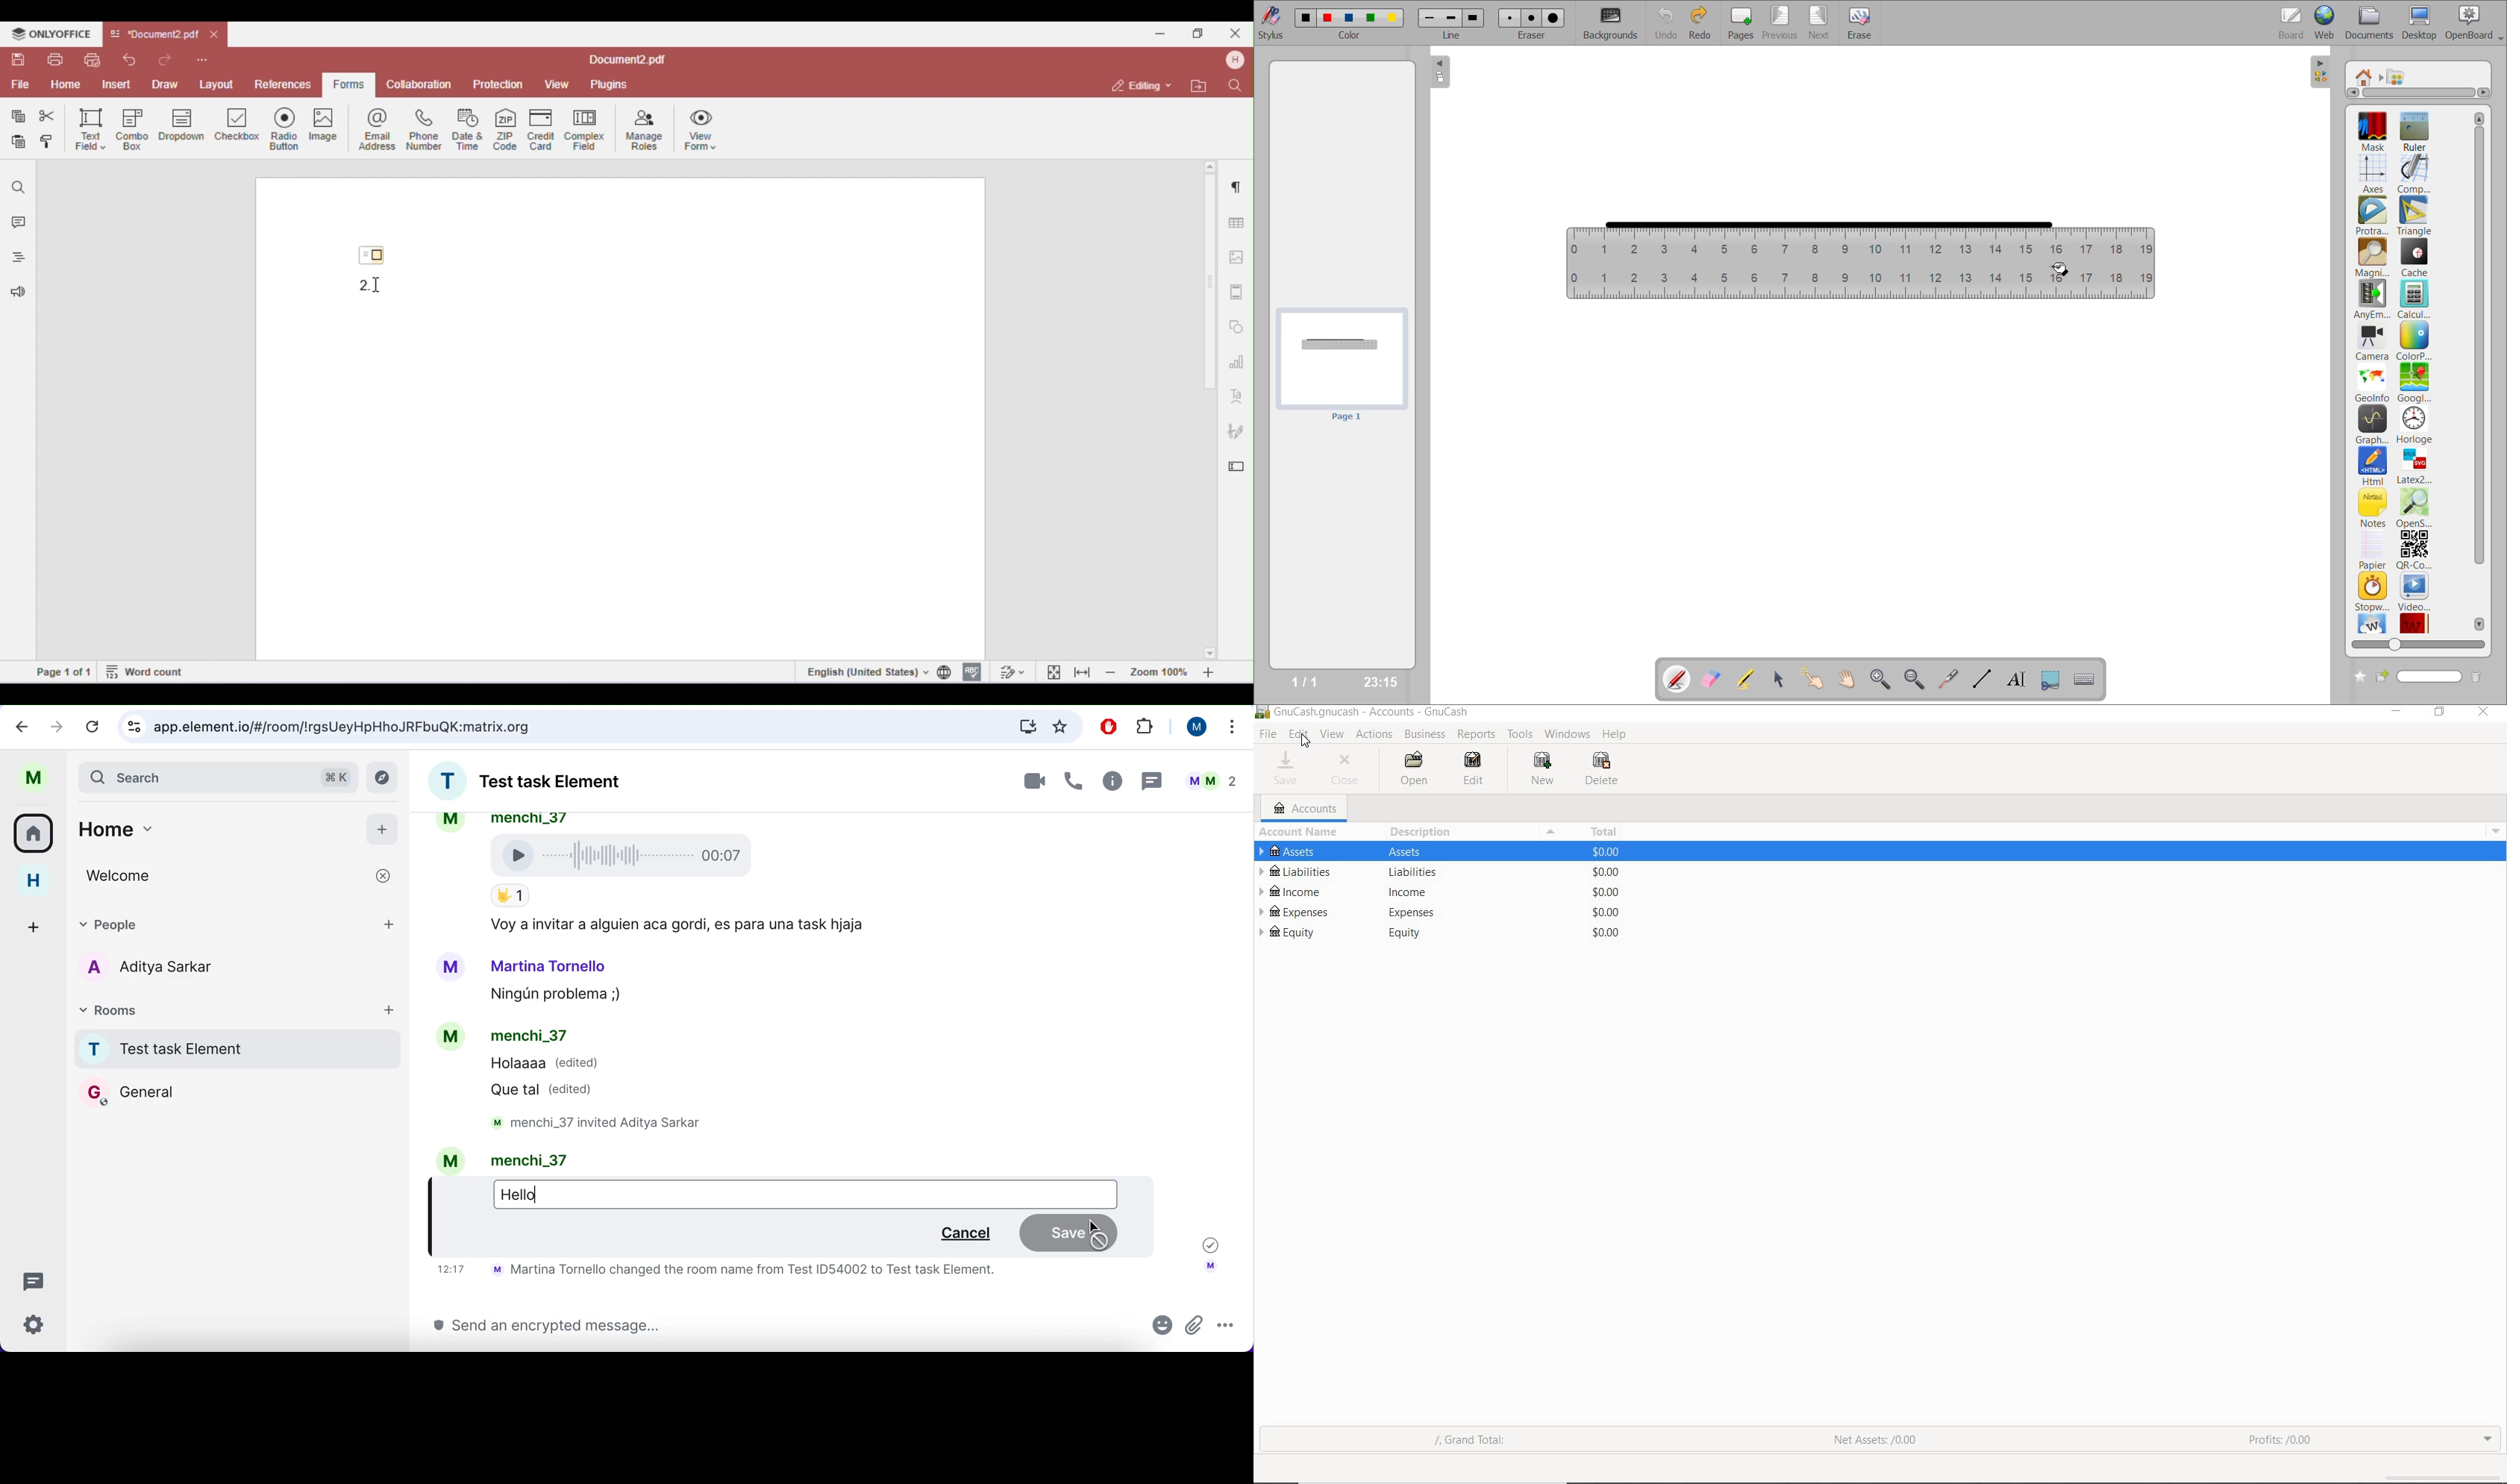 Image resolution: width=2520 pixels, height=1484 pixels. What do you see at coordinates (1616, 935) in the screenshot?
I see `` at bounding box center [1616, 935].